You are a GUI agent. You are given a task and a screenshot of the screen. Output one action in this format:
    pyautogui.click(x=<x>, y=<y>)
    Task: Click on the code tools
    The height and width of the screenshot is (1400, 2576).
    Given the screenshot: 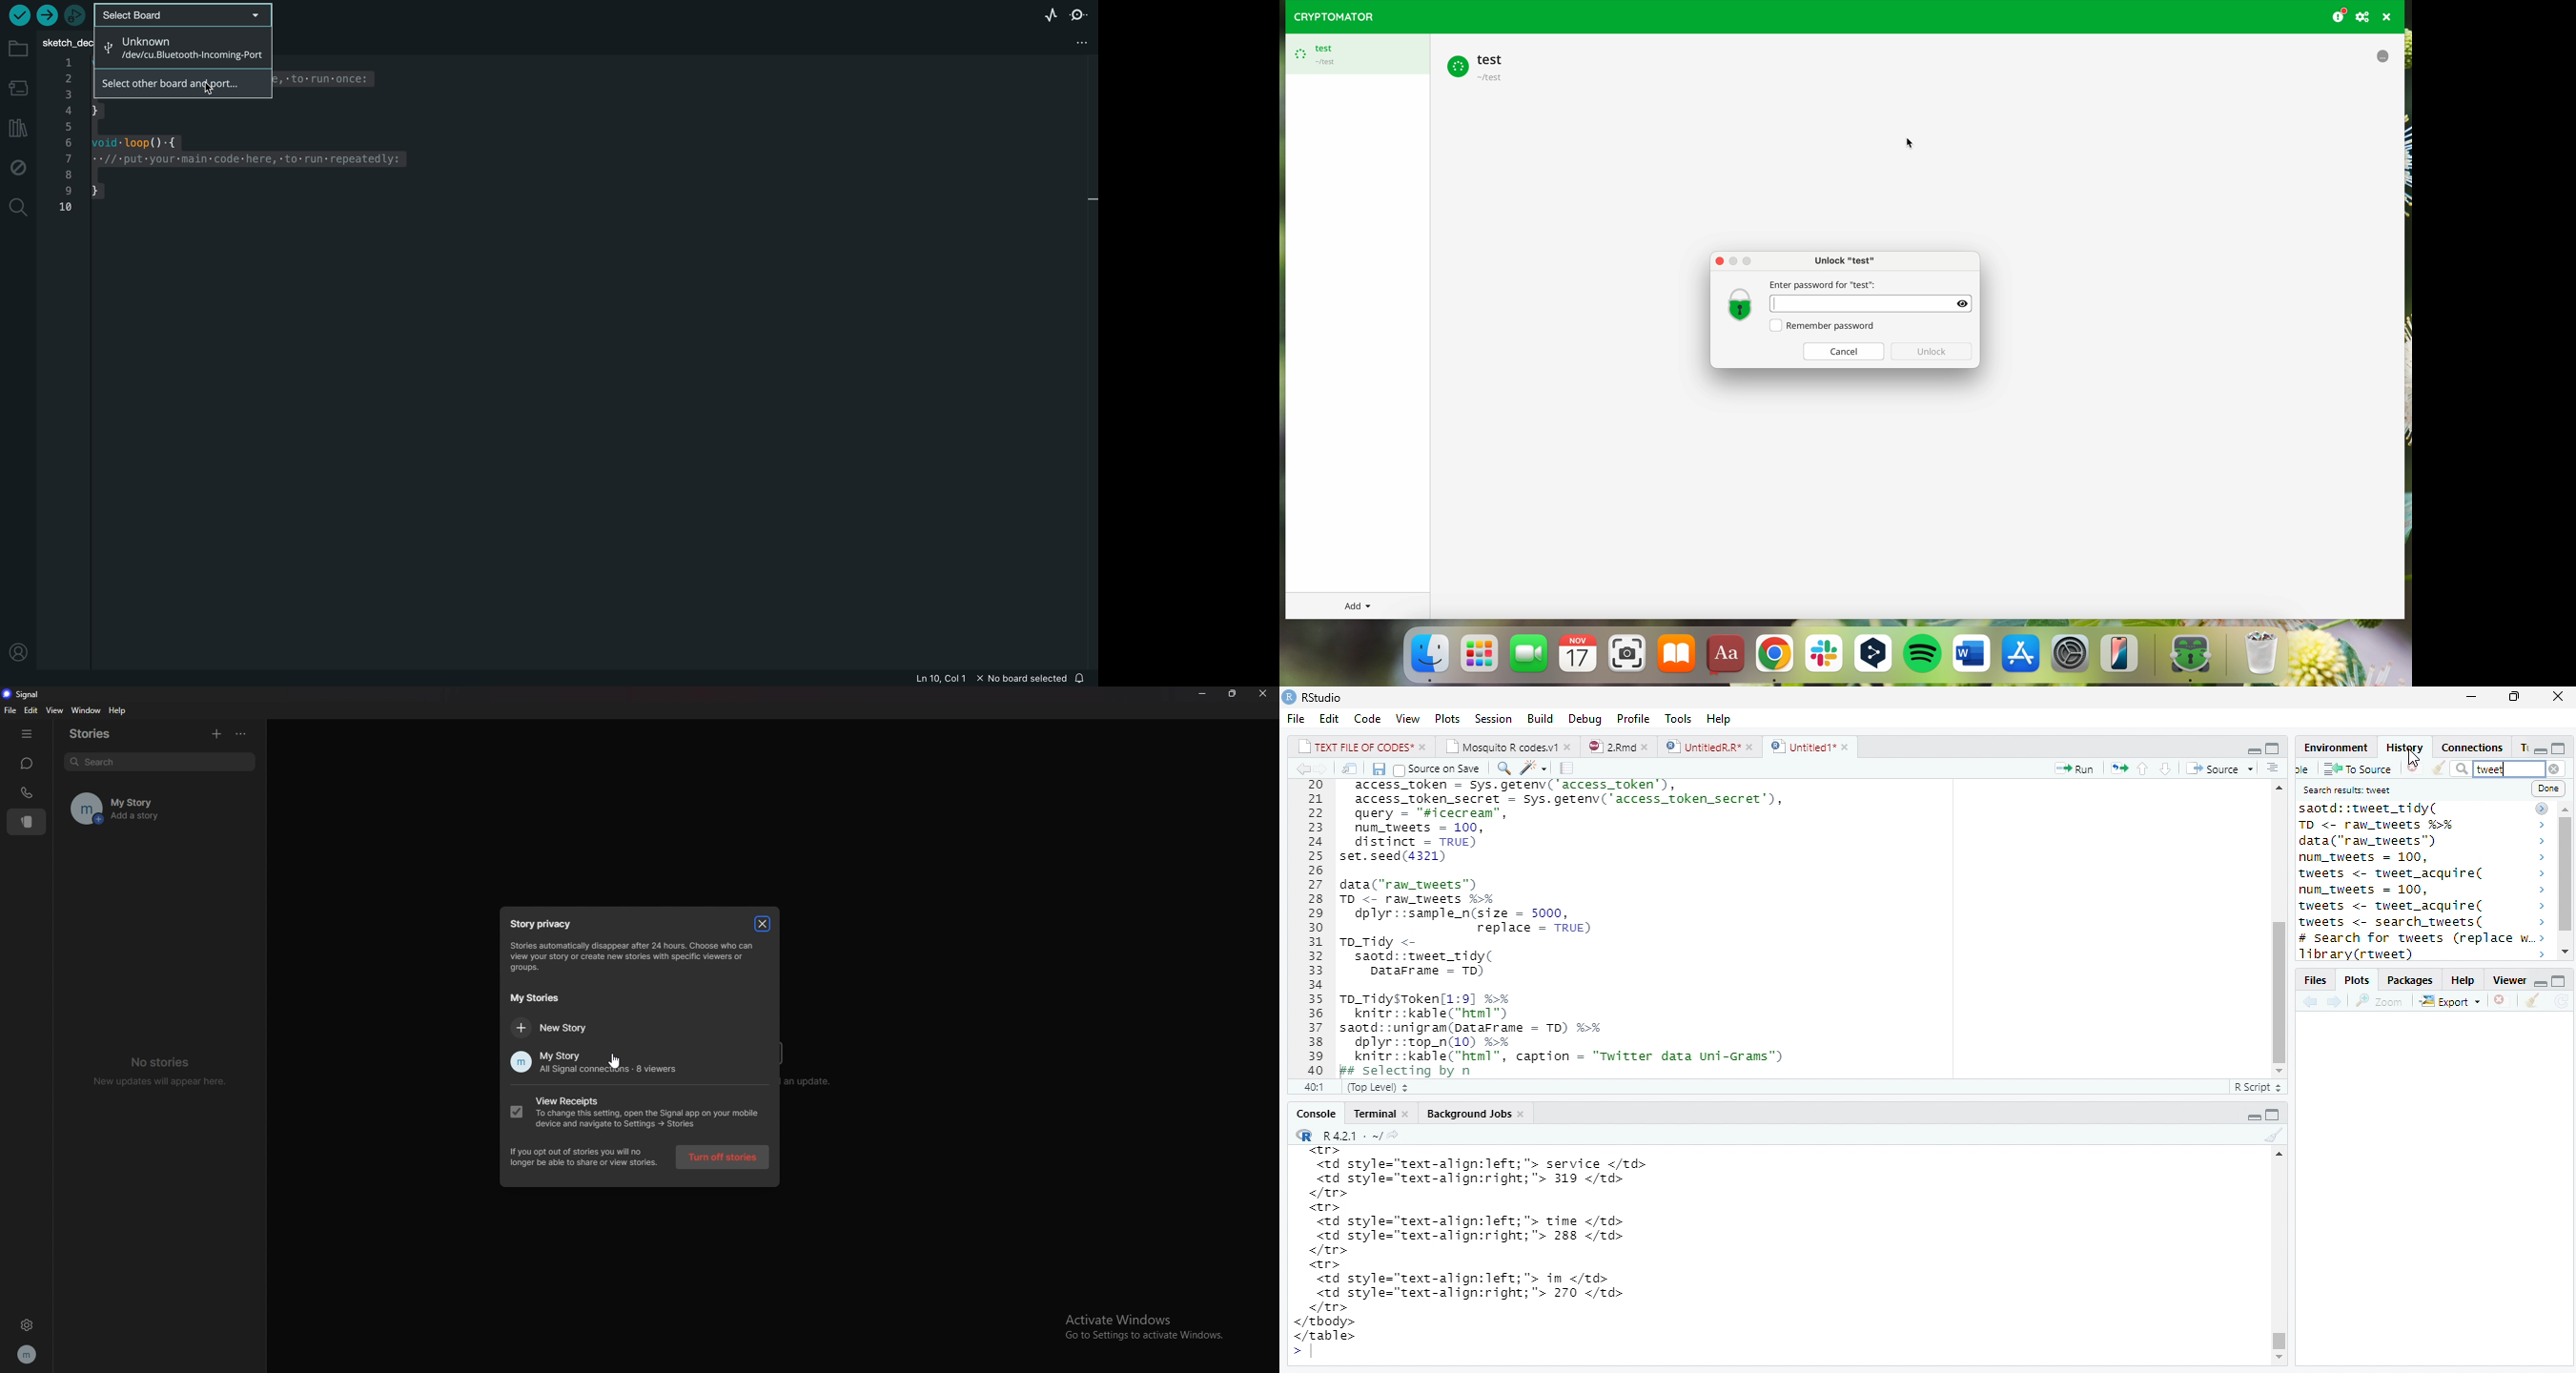 What is the action you would take?
    pyautogui.click(x=1538, y=768)
    